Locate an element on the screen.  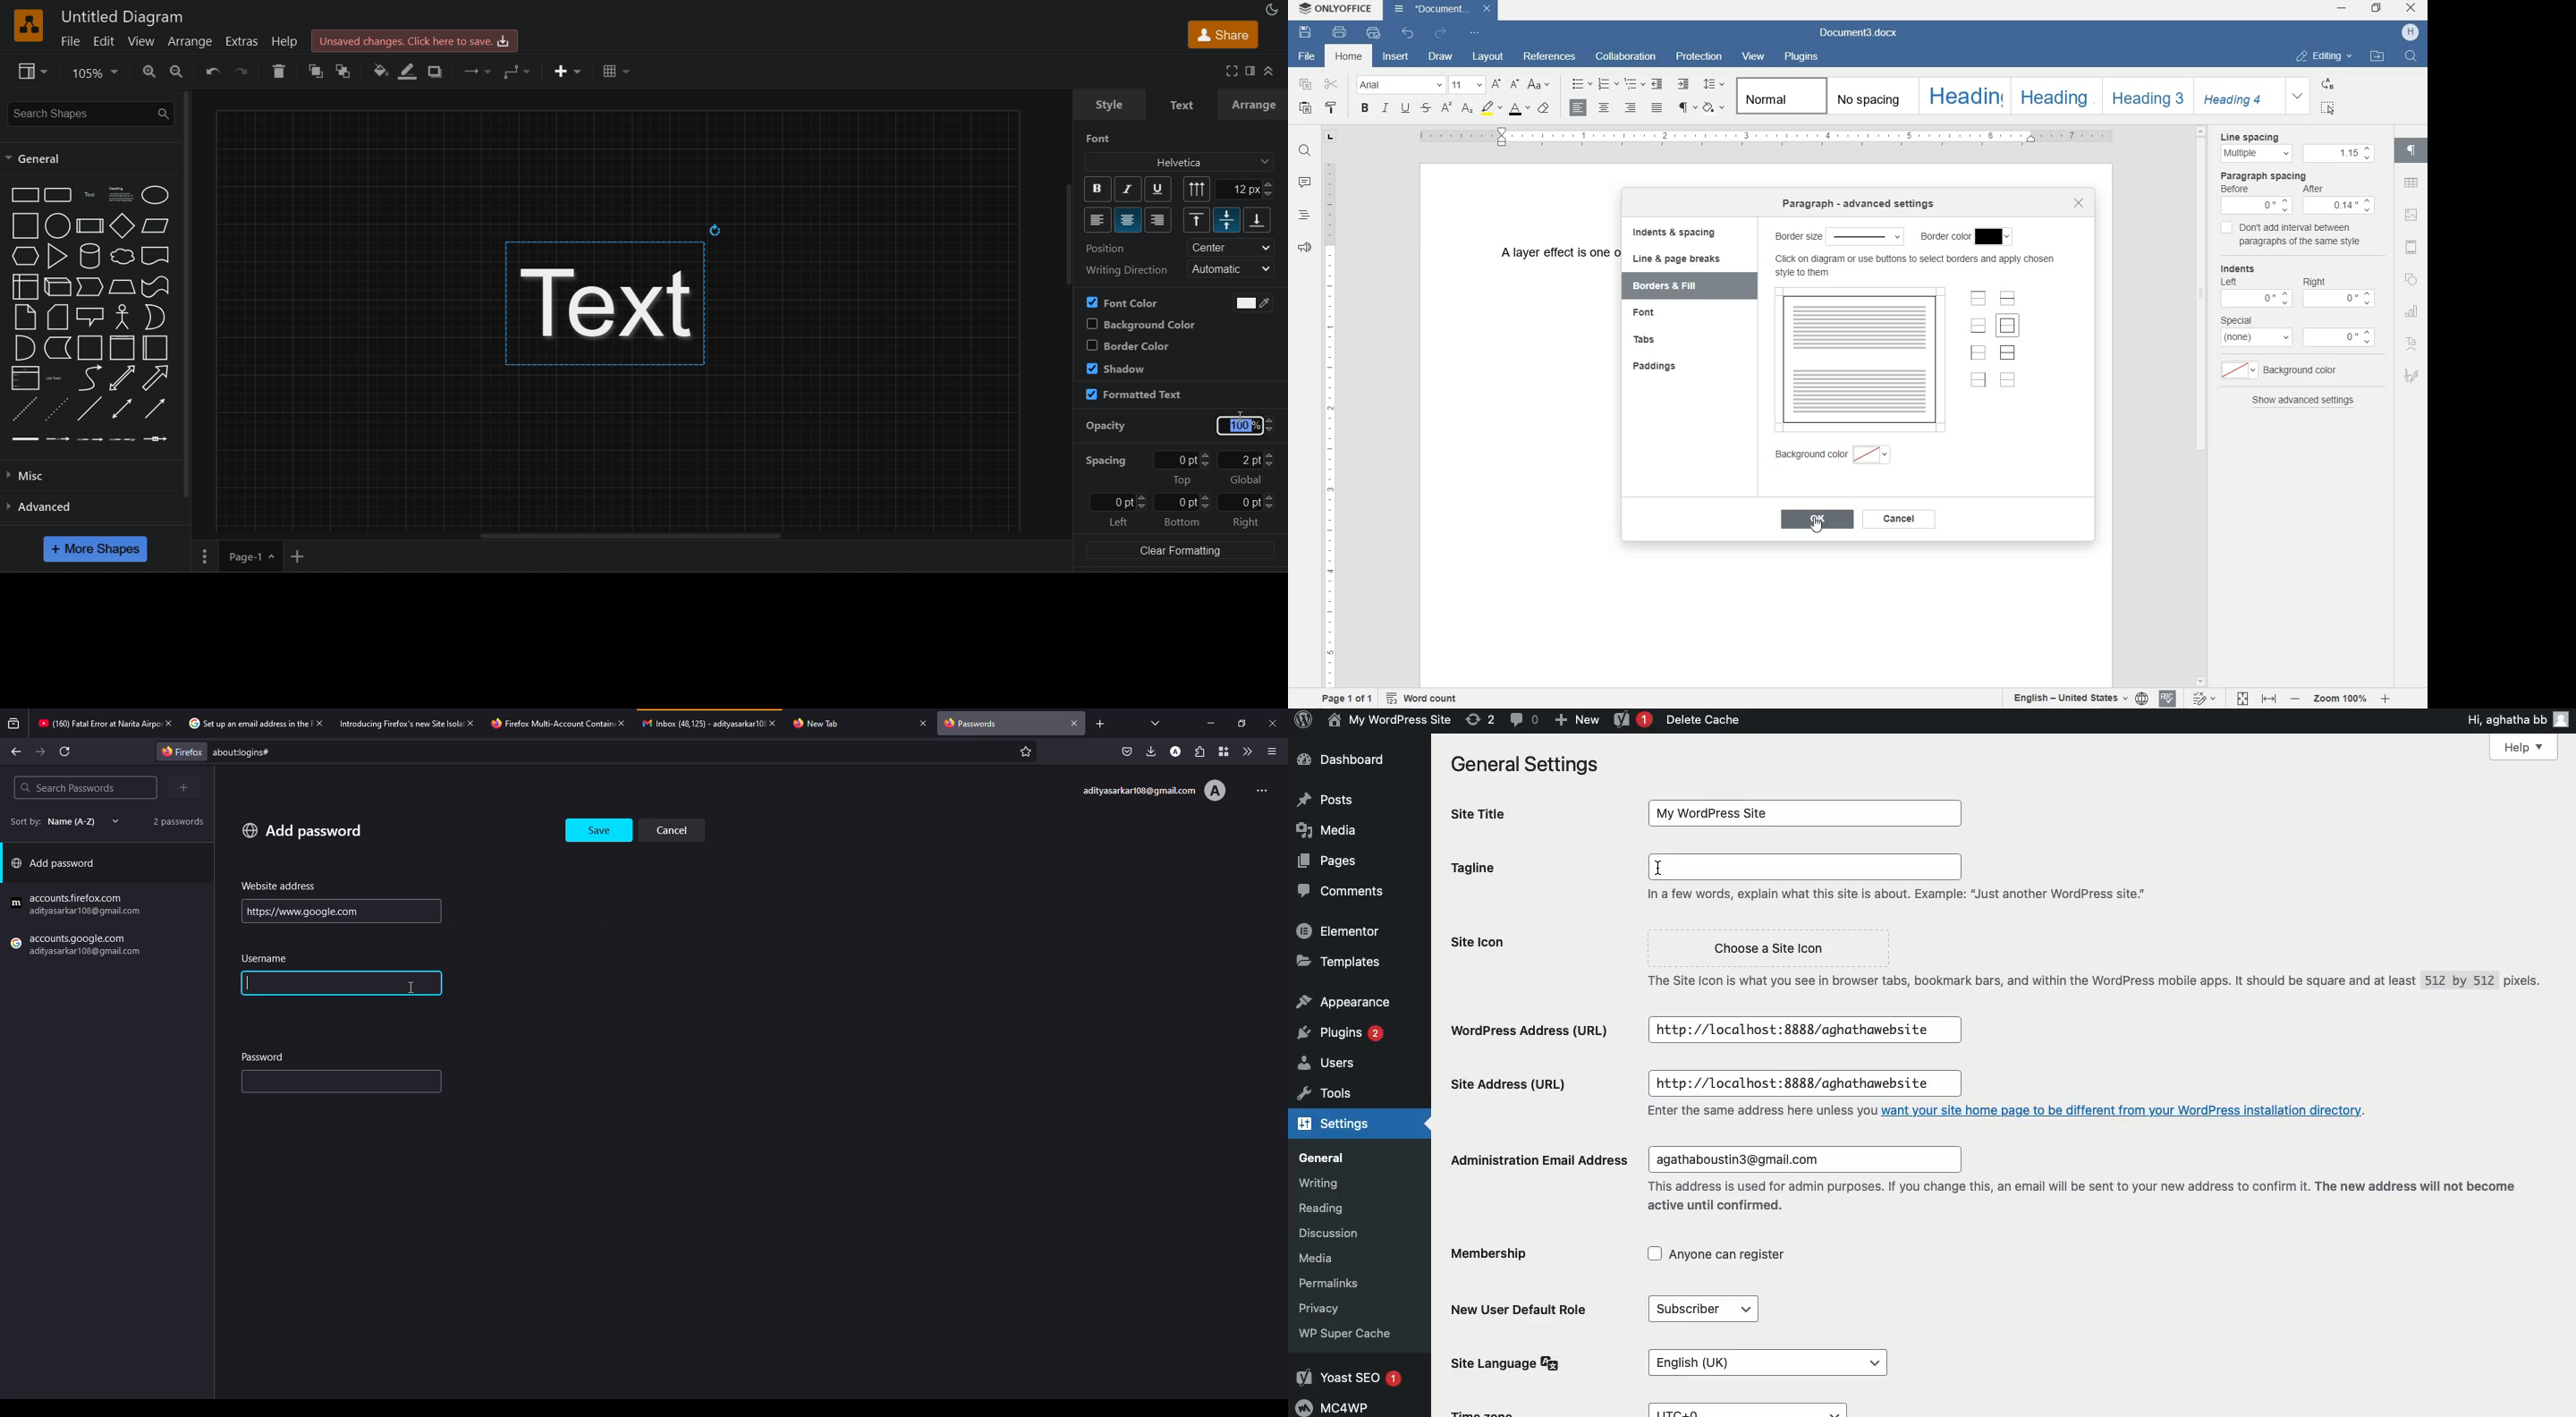
MULTILEVEL LISTS is located at coordinates (1635, 84).